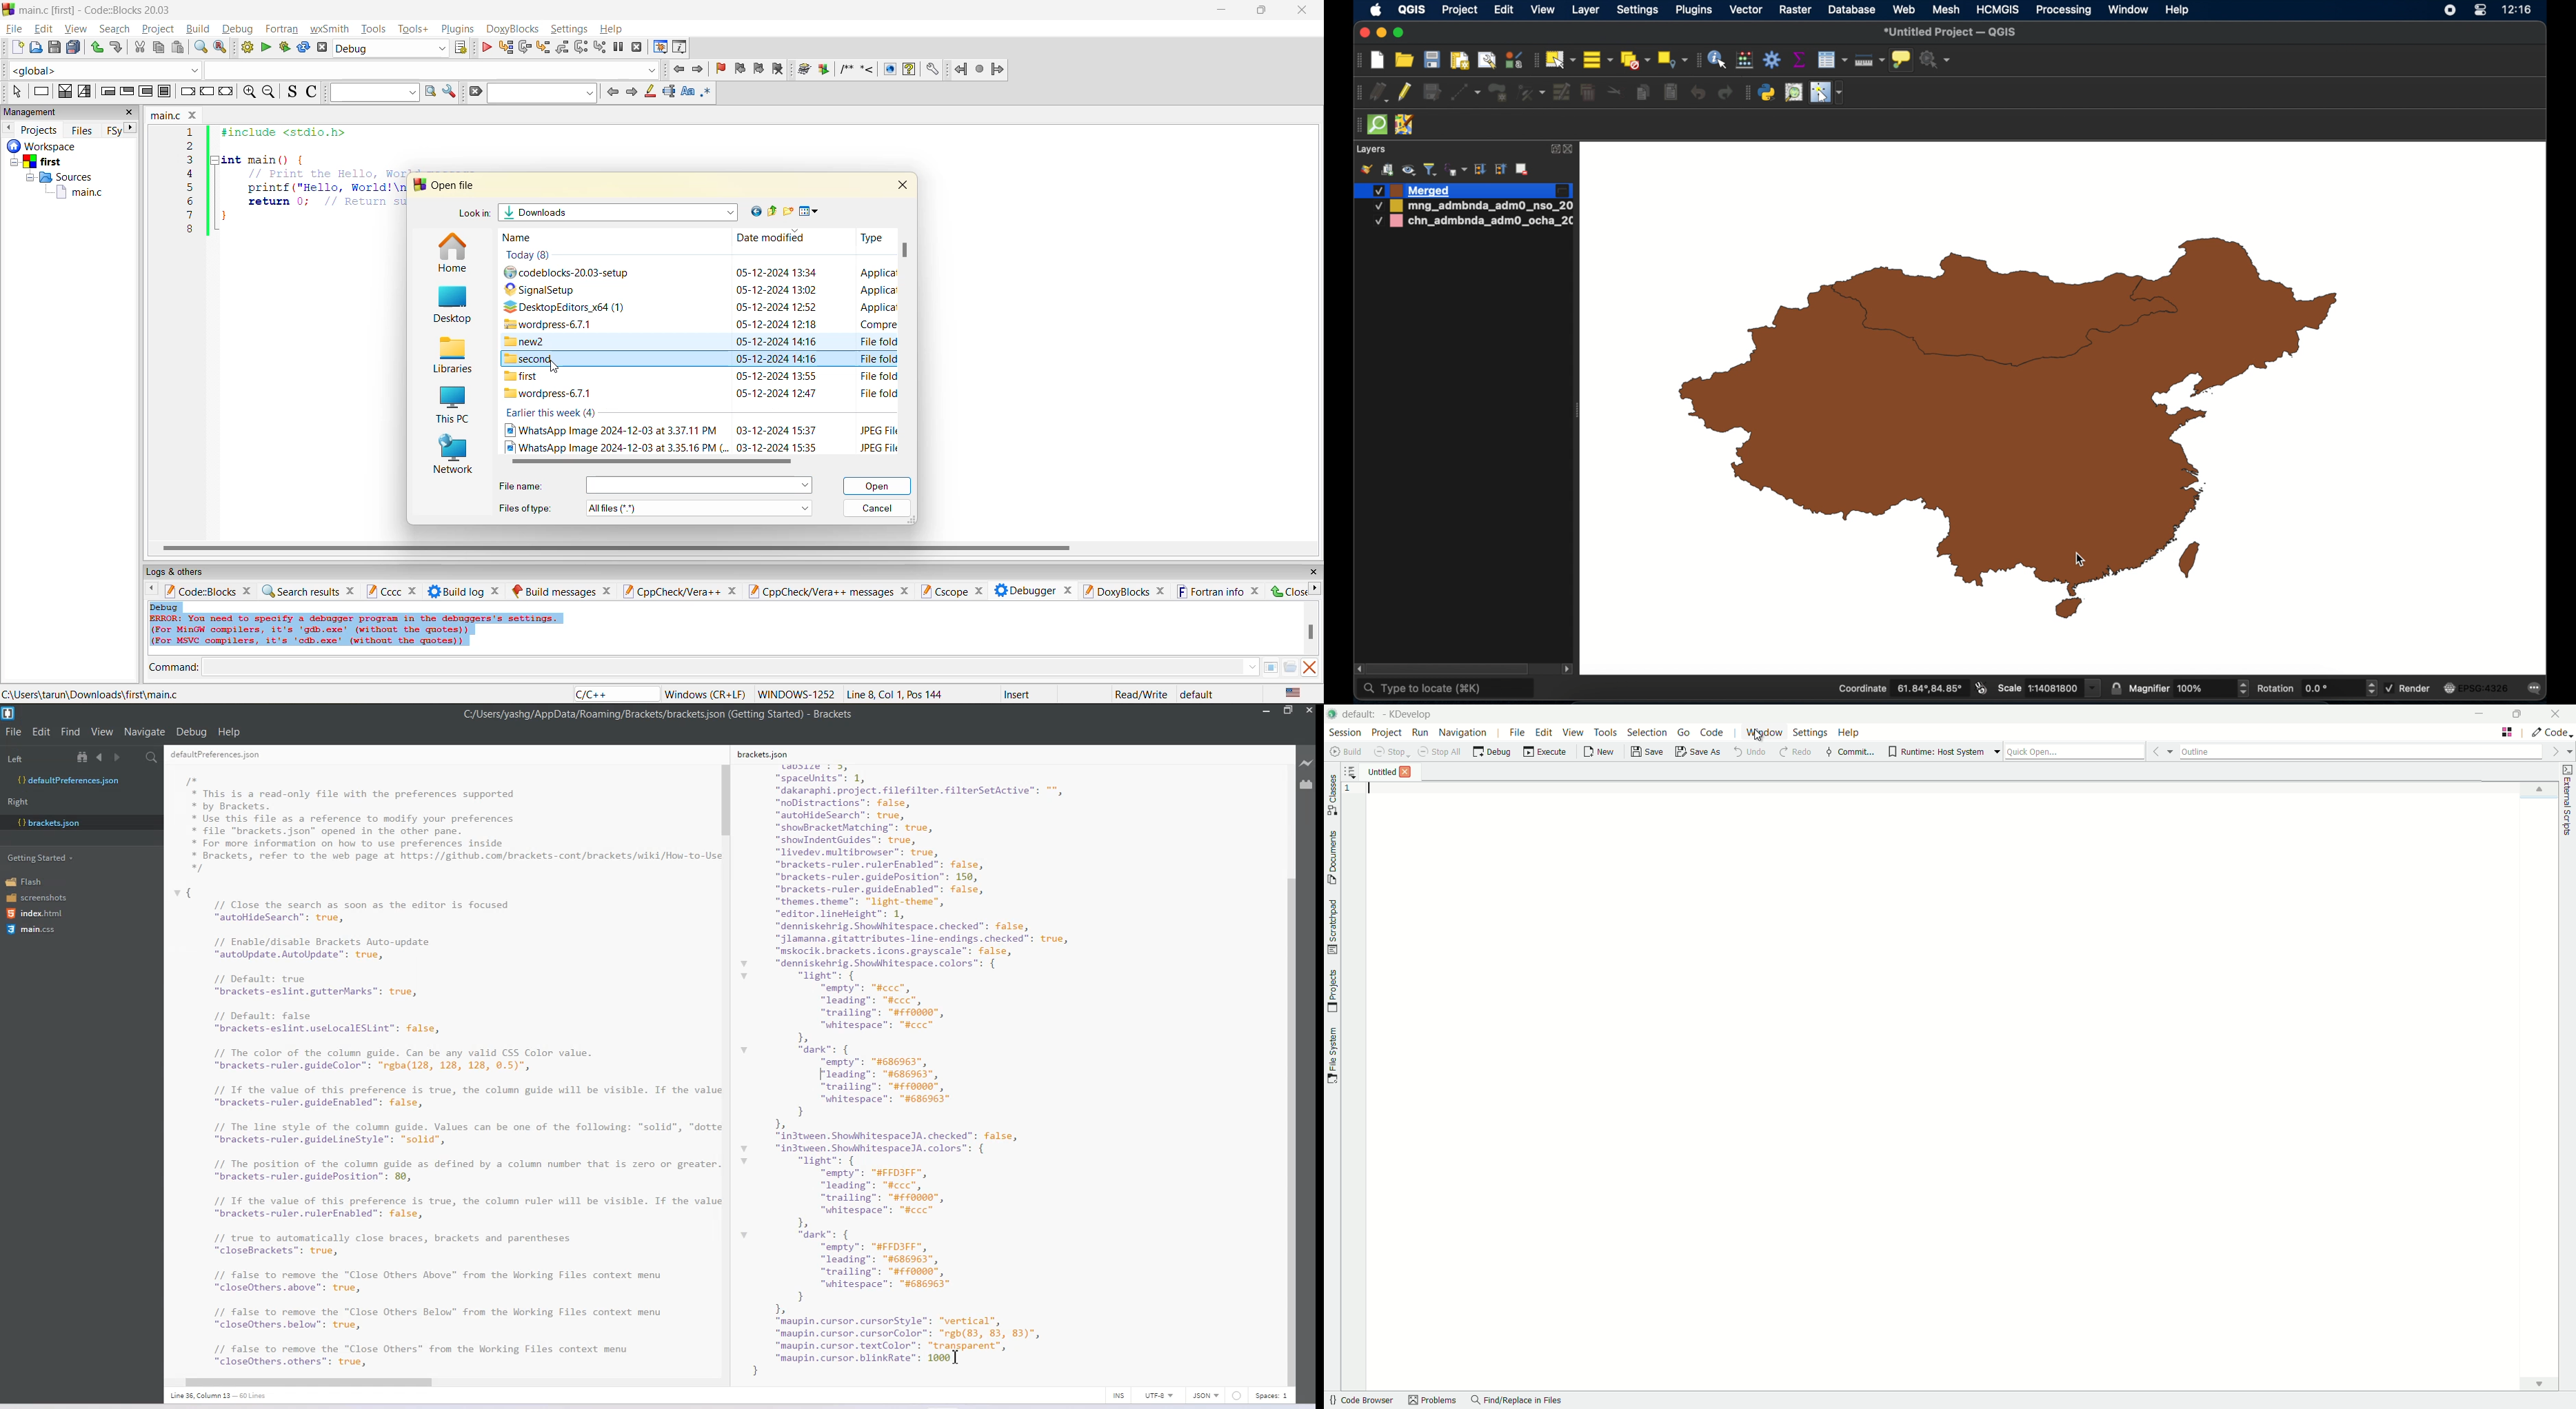  What do you see at coordinates (266, 48) in the screenshot?
I see `run` at bounding box center [266, 48].